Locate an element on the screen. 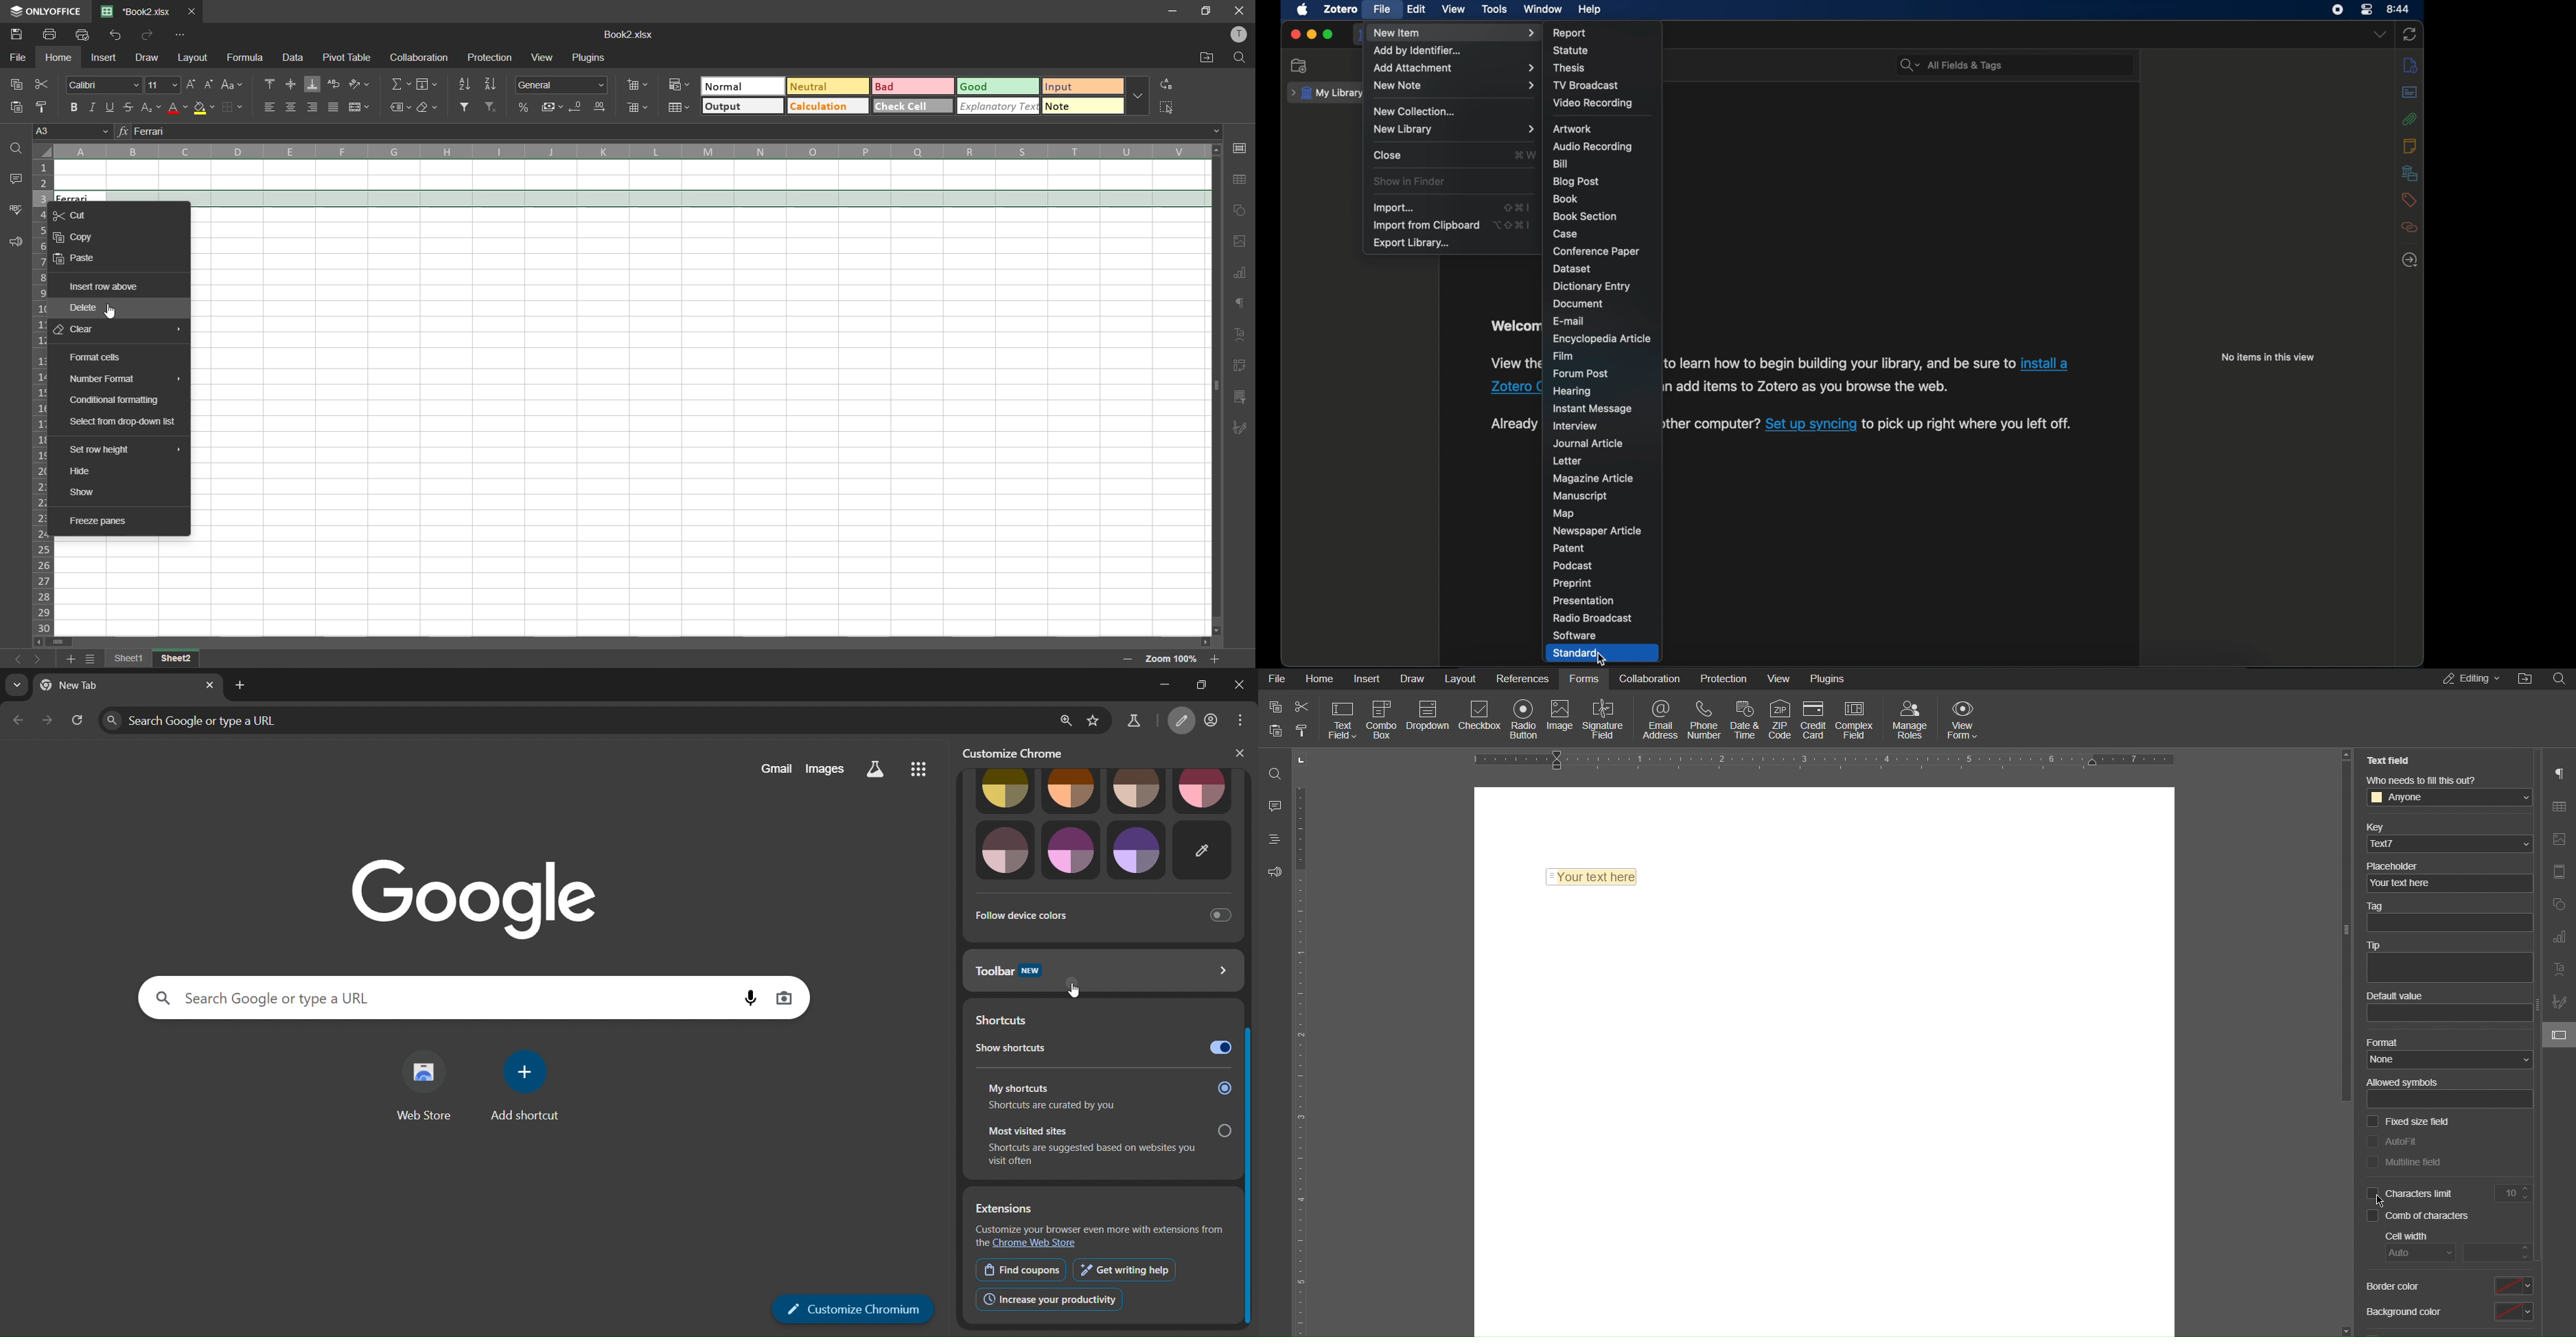  book section is located at coordinates (1584, 215).